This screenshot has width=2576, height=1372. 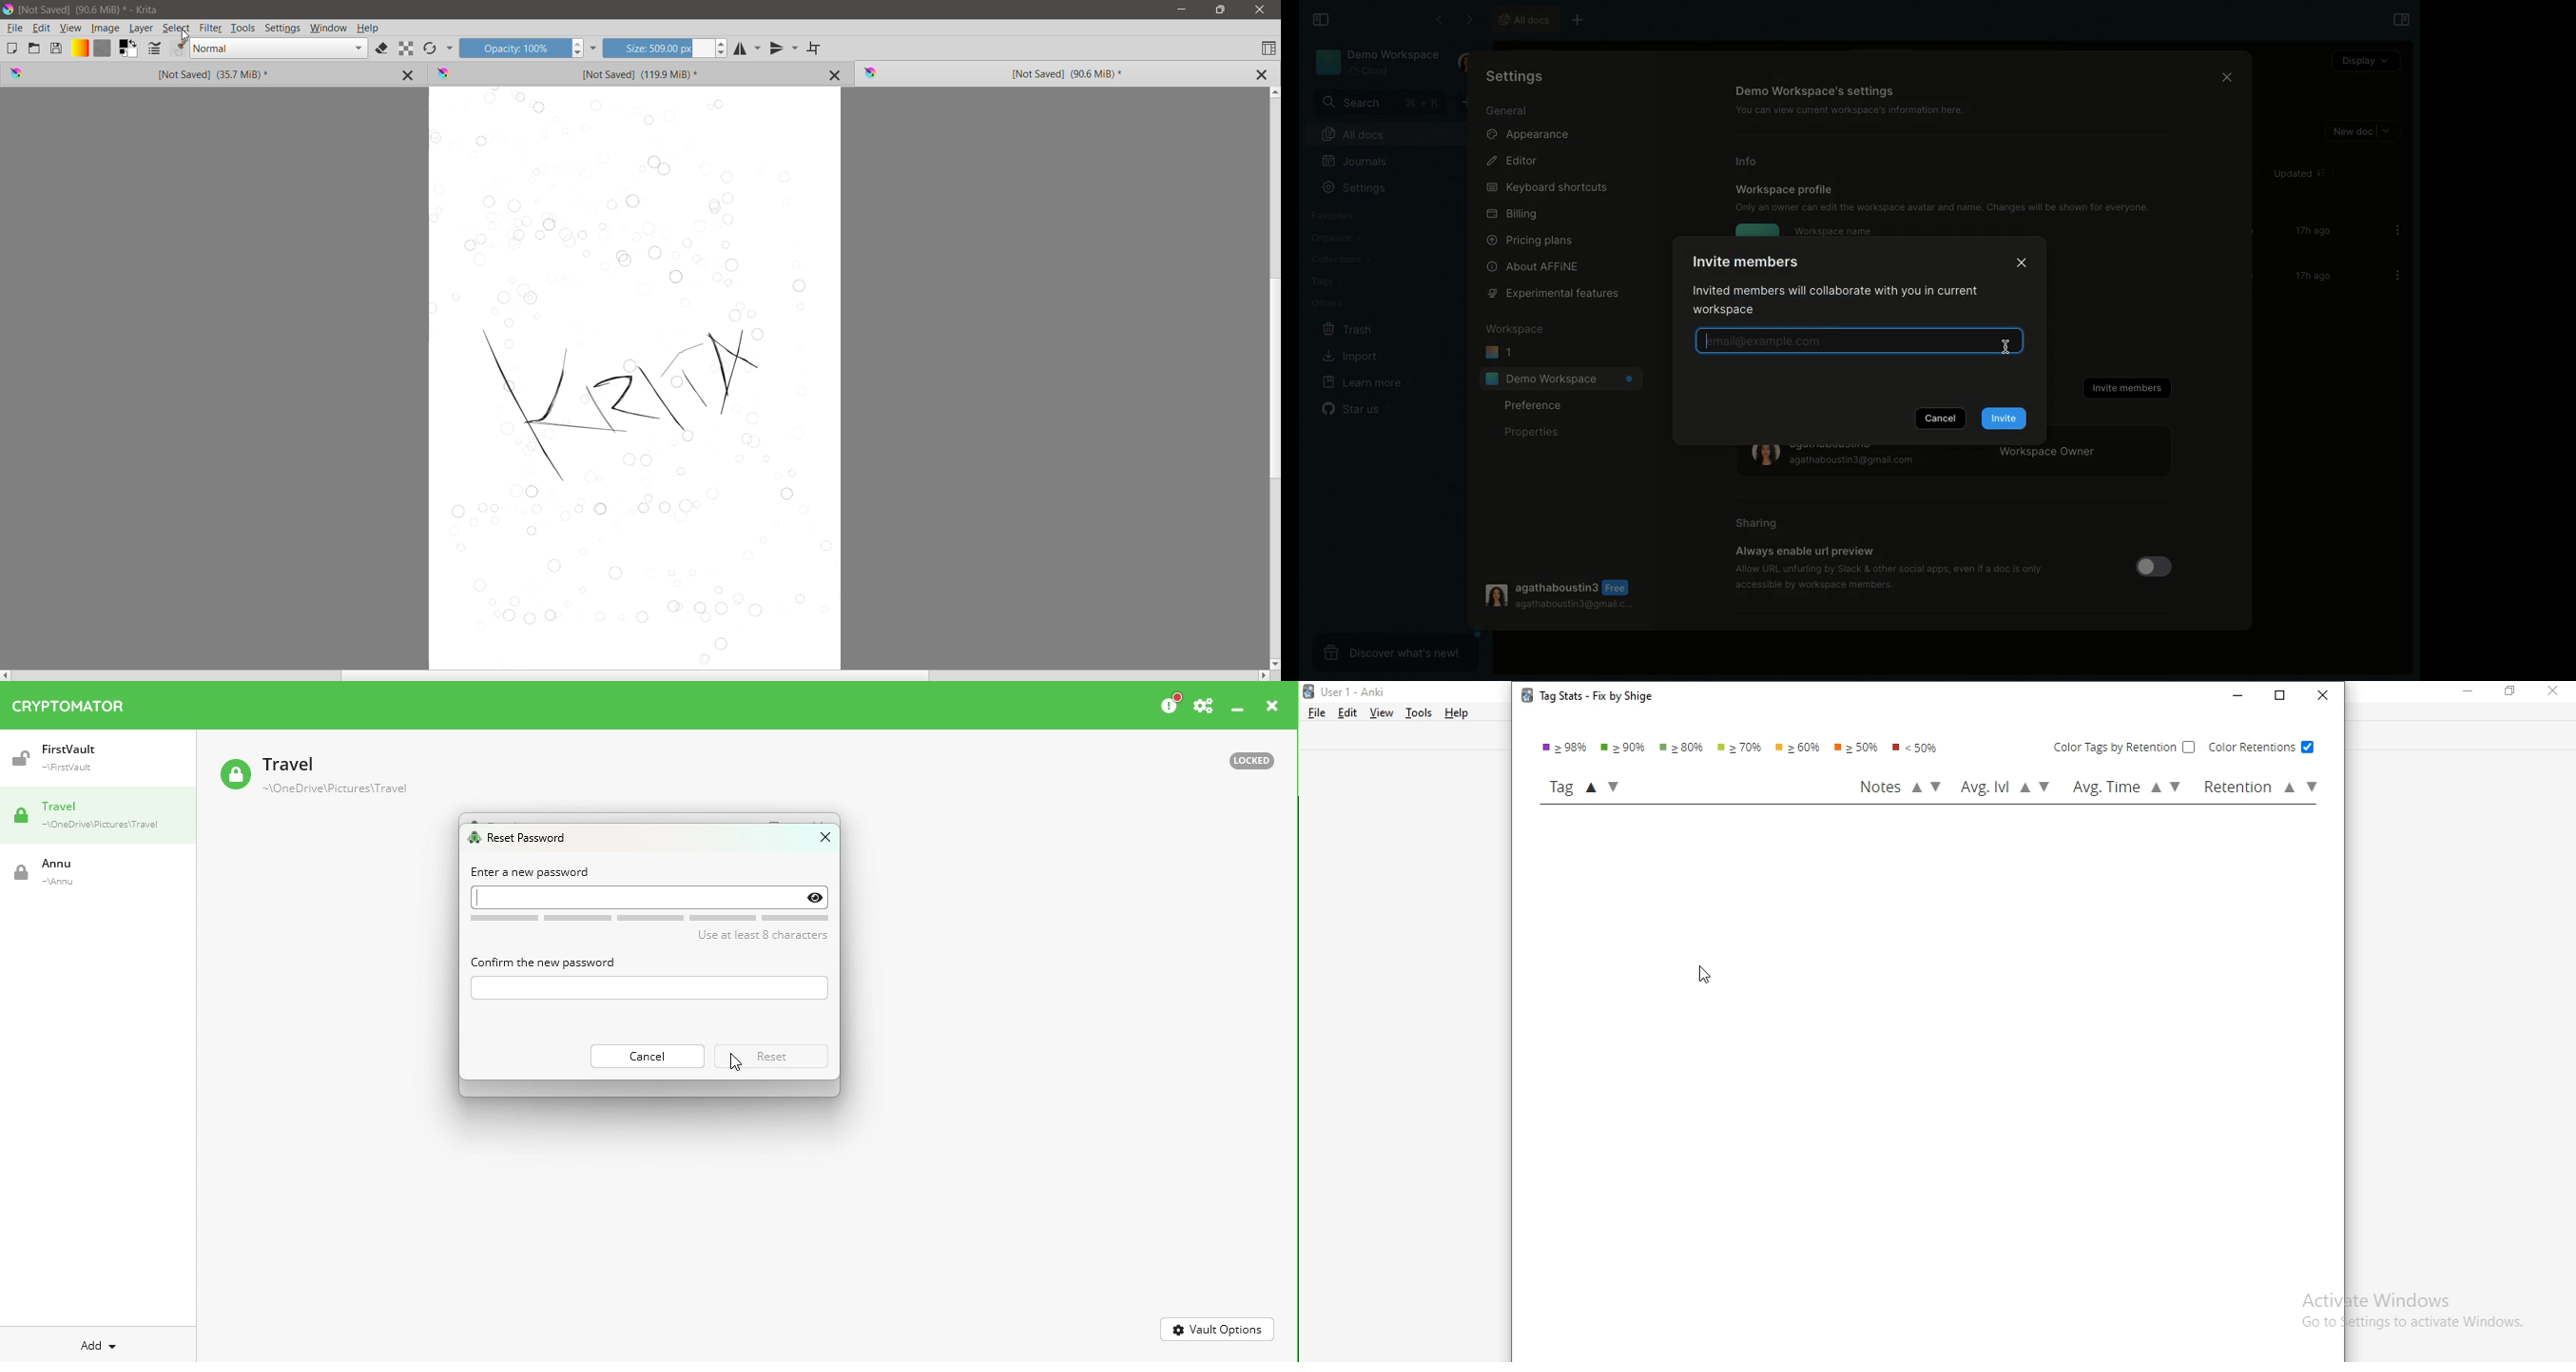 What do you see at coordinates (1324, 281) in the screenshot?
I see `Tags` at bounding box center [1324, 281].